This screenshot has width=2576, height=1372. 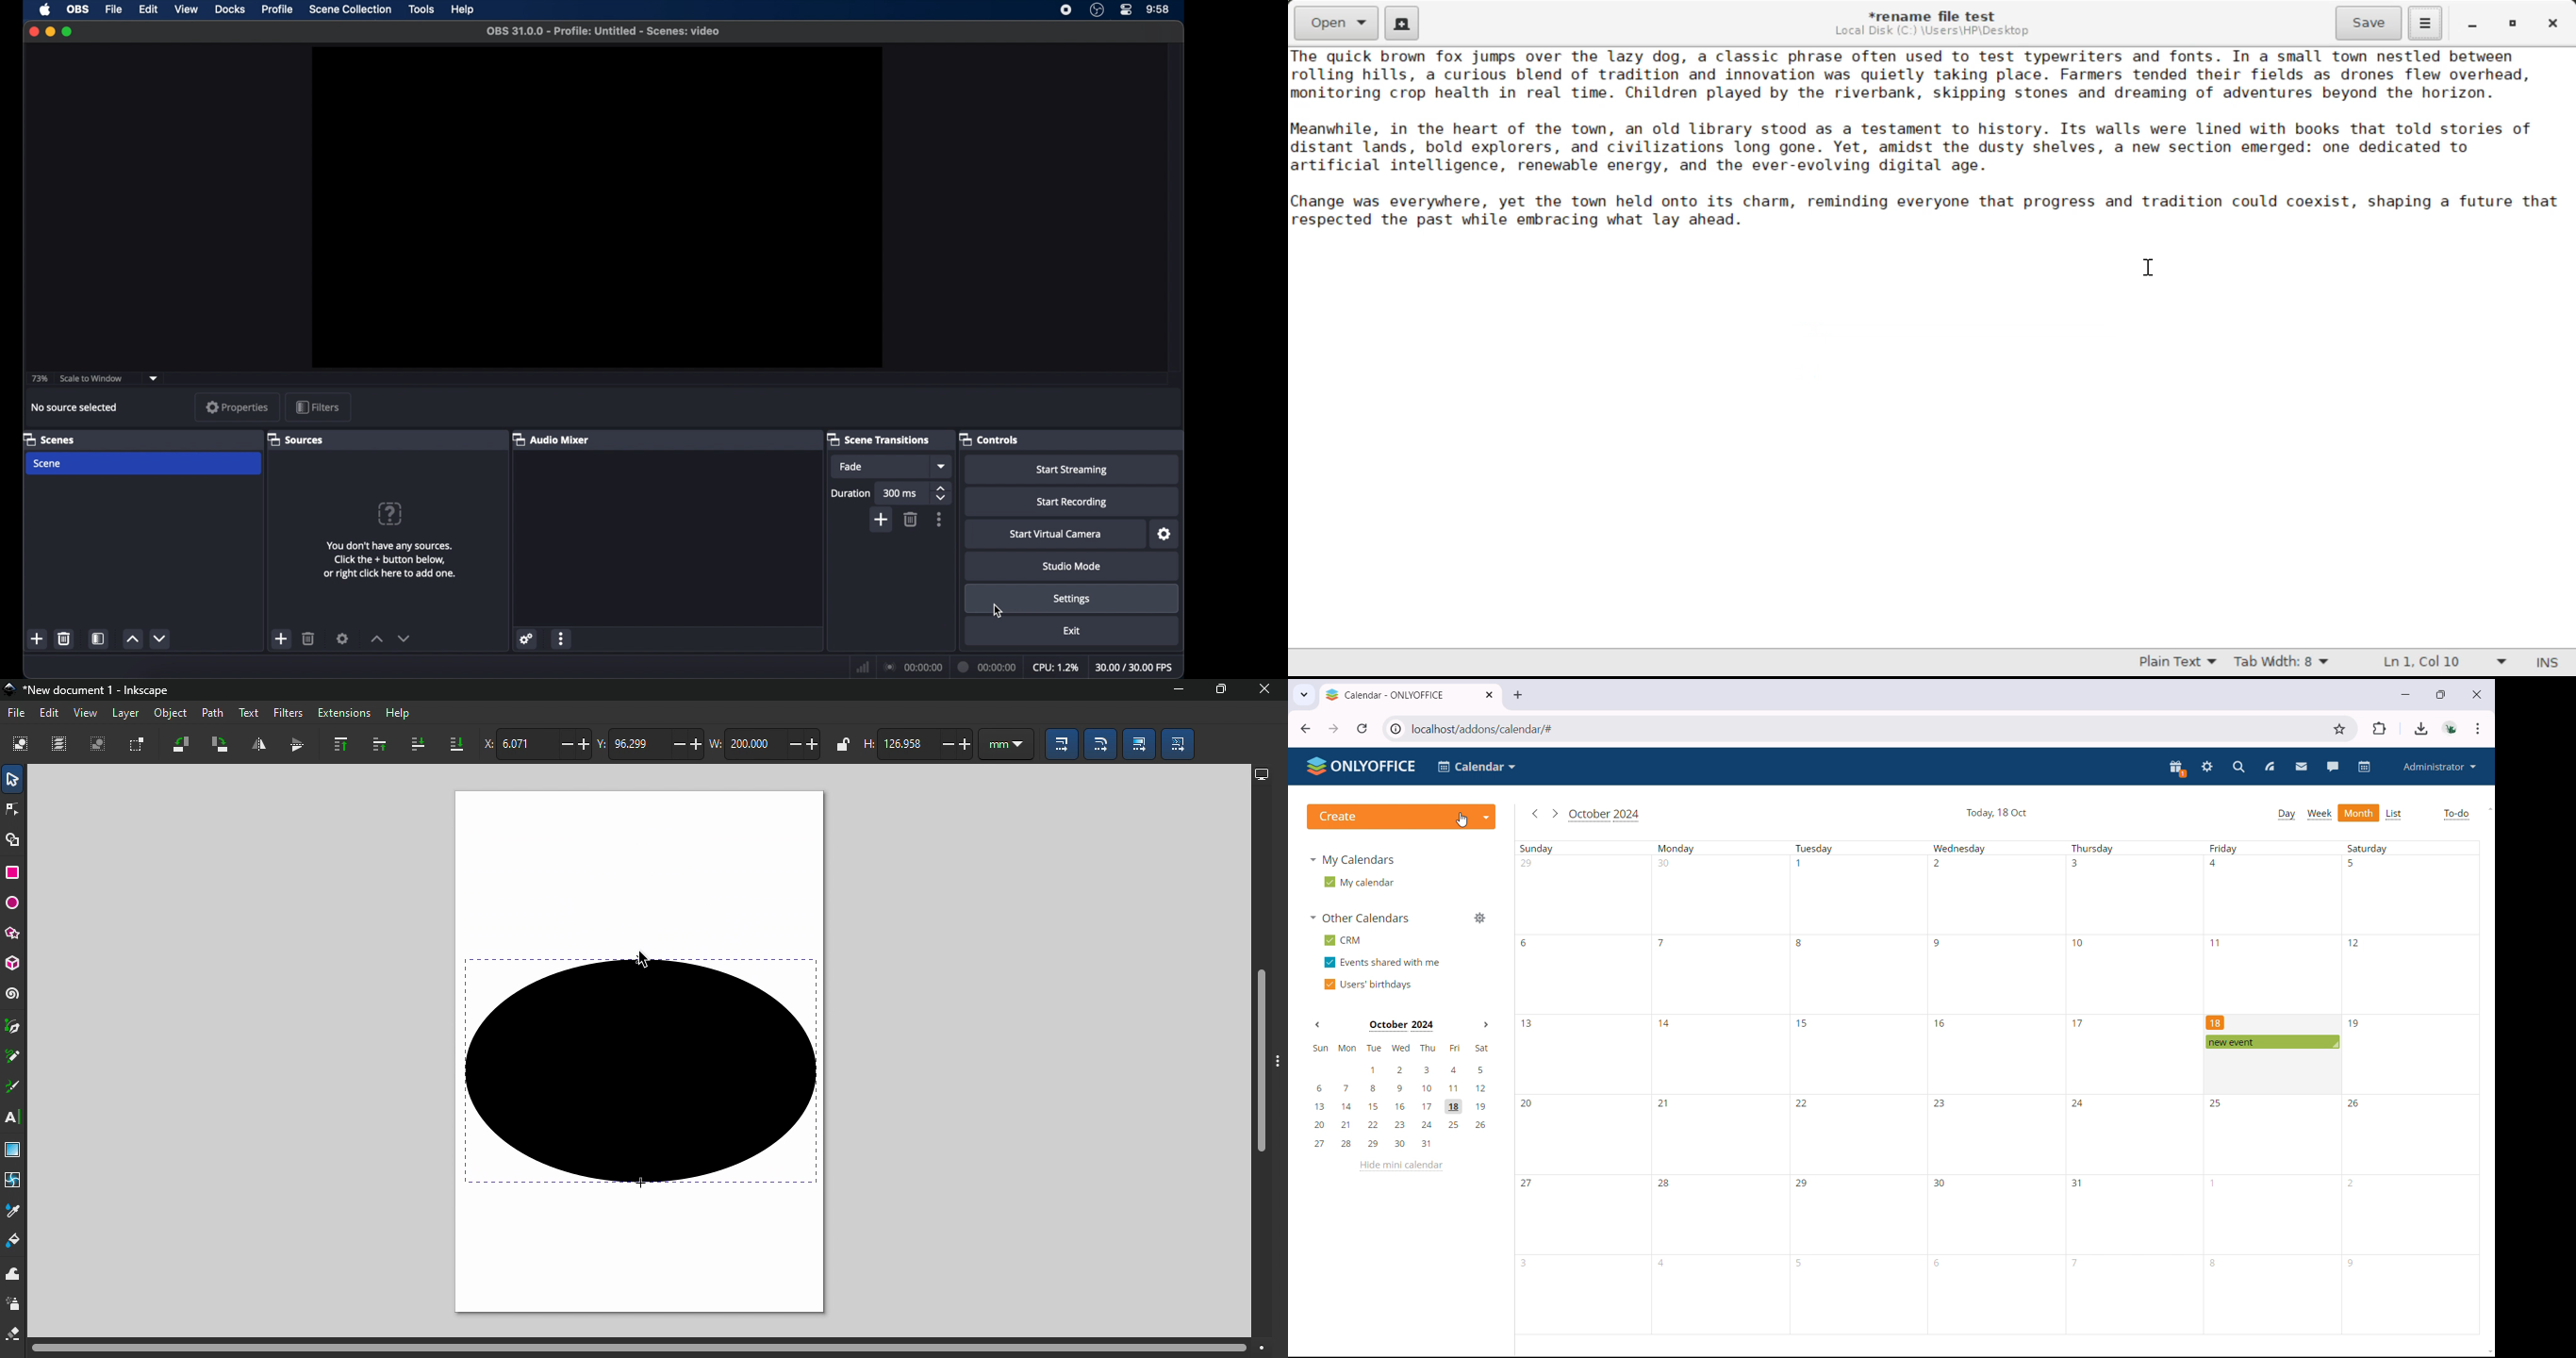 What do you see at coordinates (910, 519) in the screenshot?
I see `delete` at bounding box center [910, 519].